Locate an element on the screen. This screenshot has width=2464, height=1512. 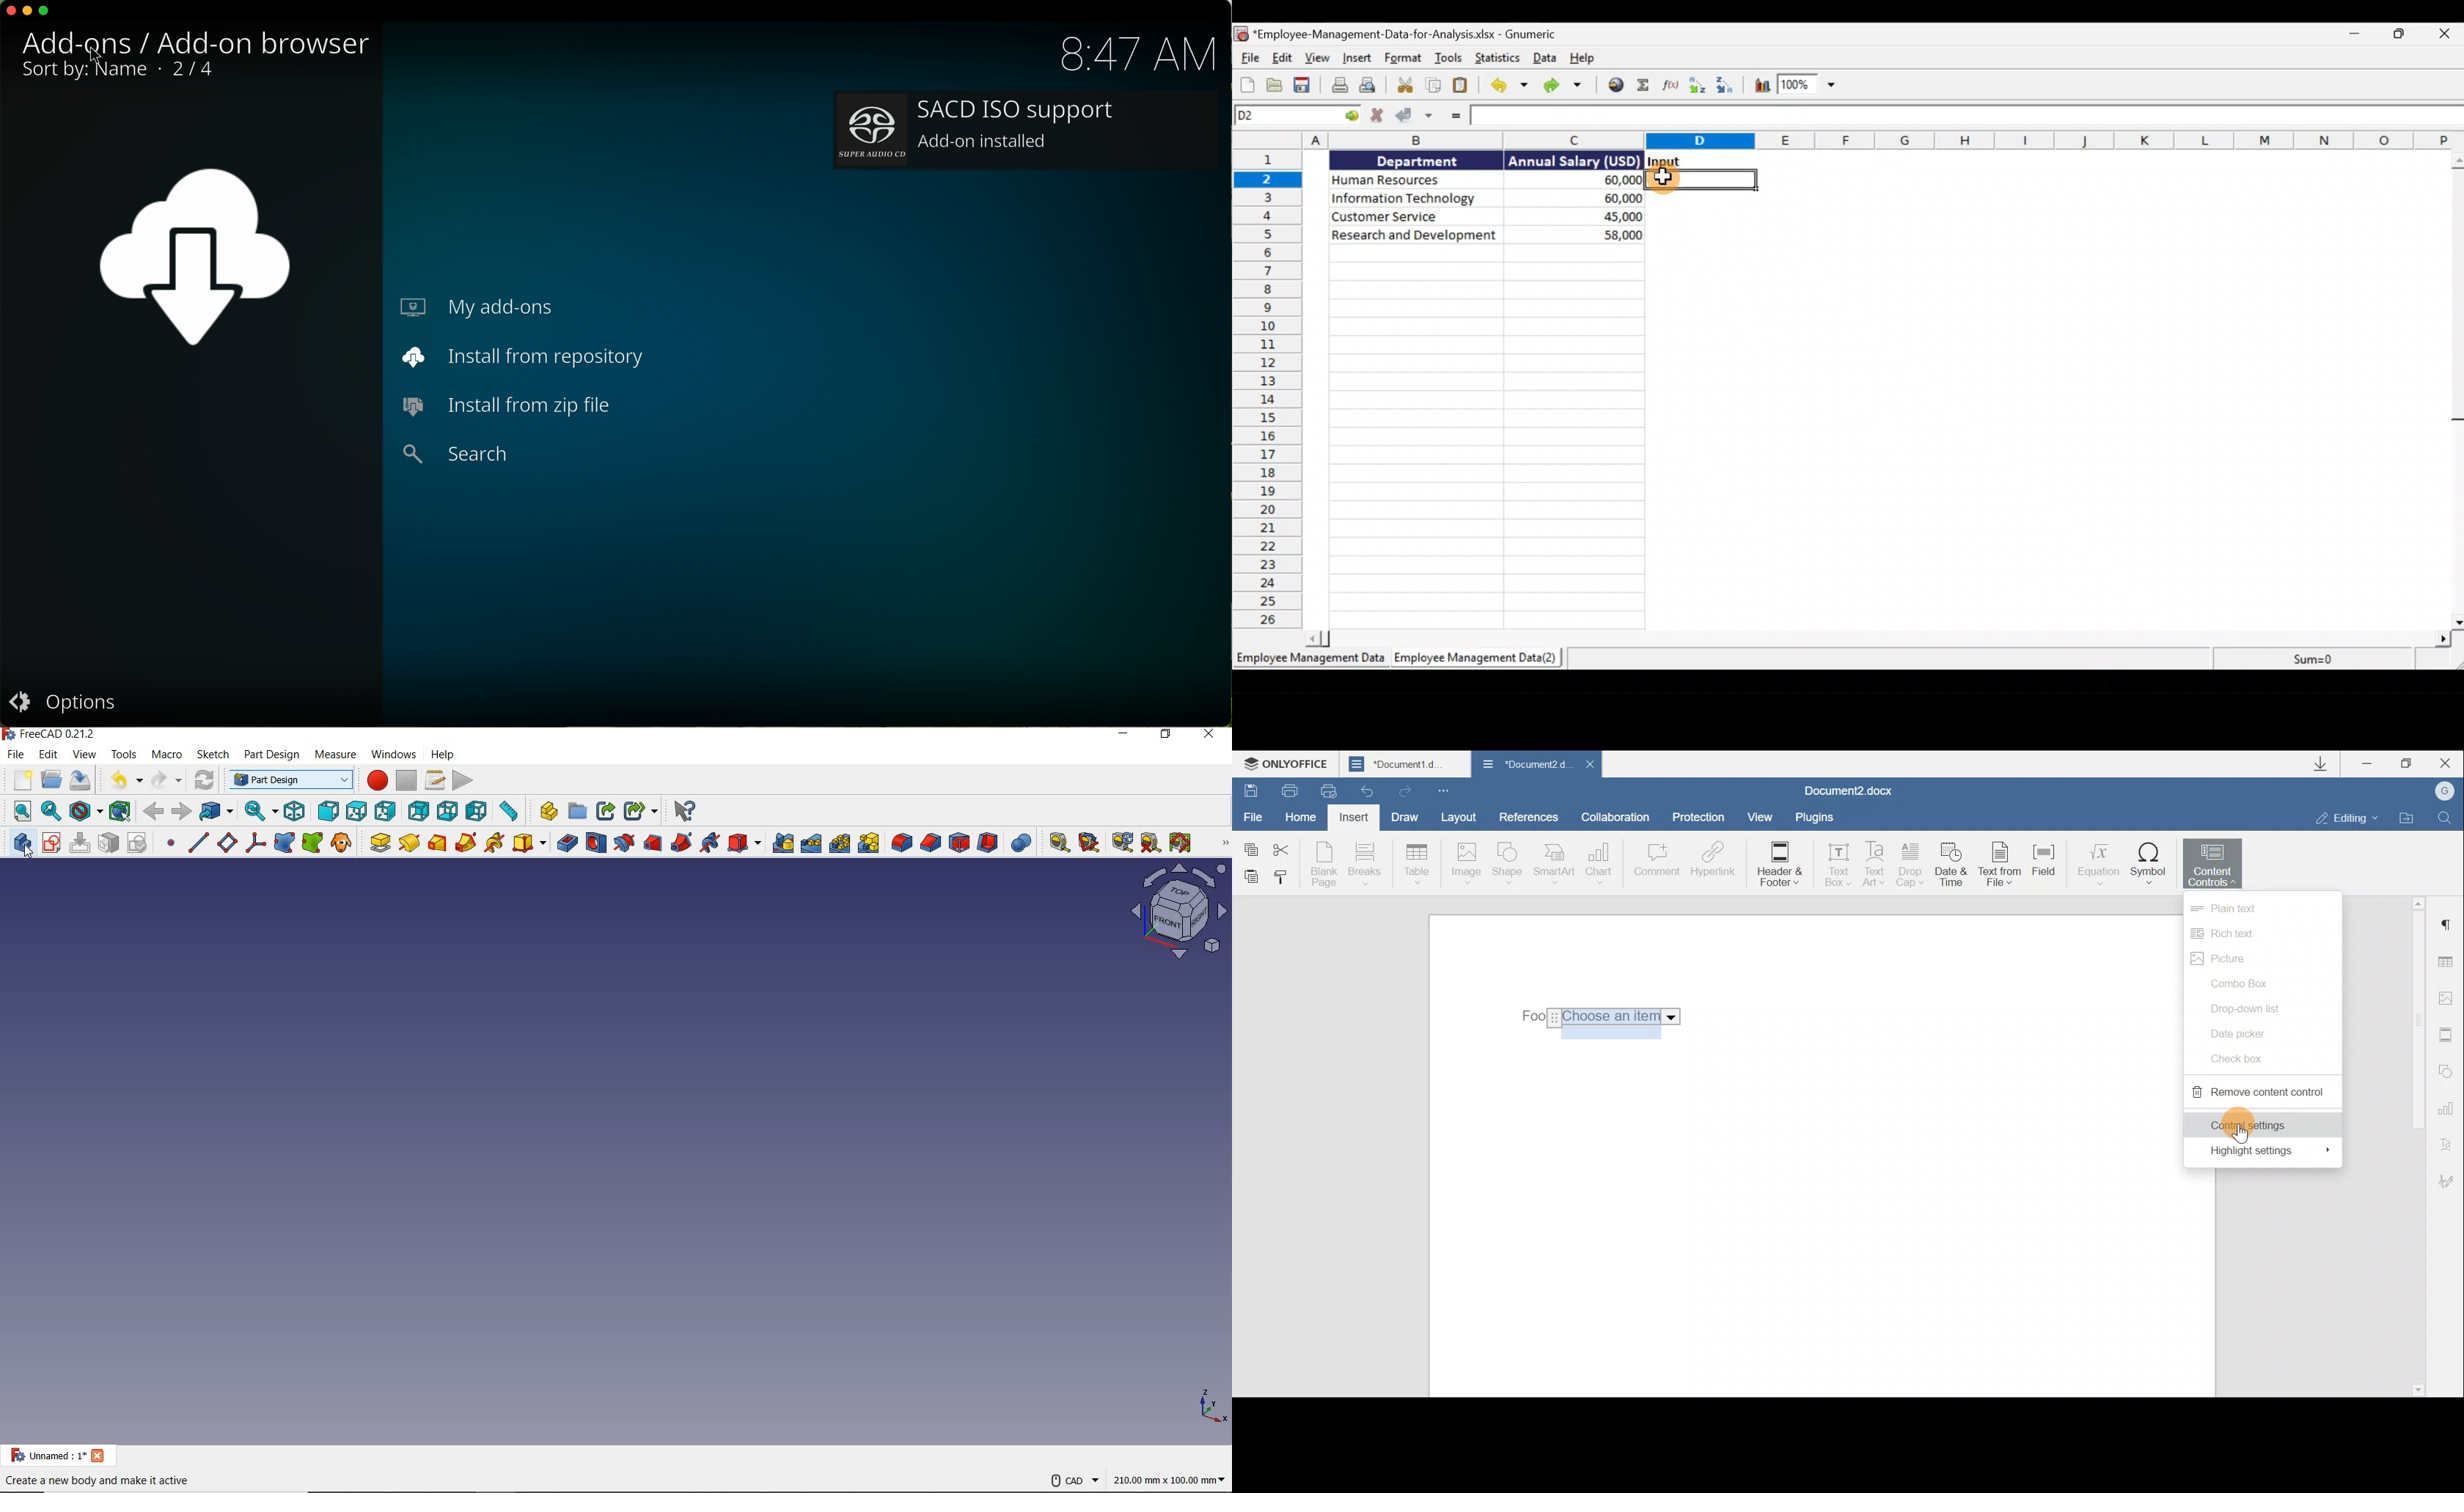
VALIDATE SKETCH is located at coordinates (137, 843).